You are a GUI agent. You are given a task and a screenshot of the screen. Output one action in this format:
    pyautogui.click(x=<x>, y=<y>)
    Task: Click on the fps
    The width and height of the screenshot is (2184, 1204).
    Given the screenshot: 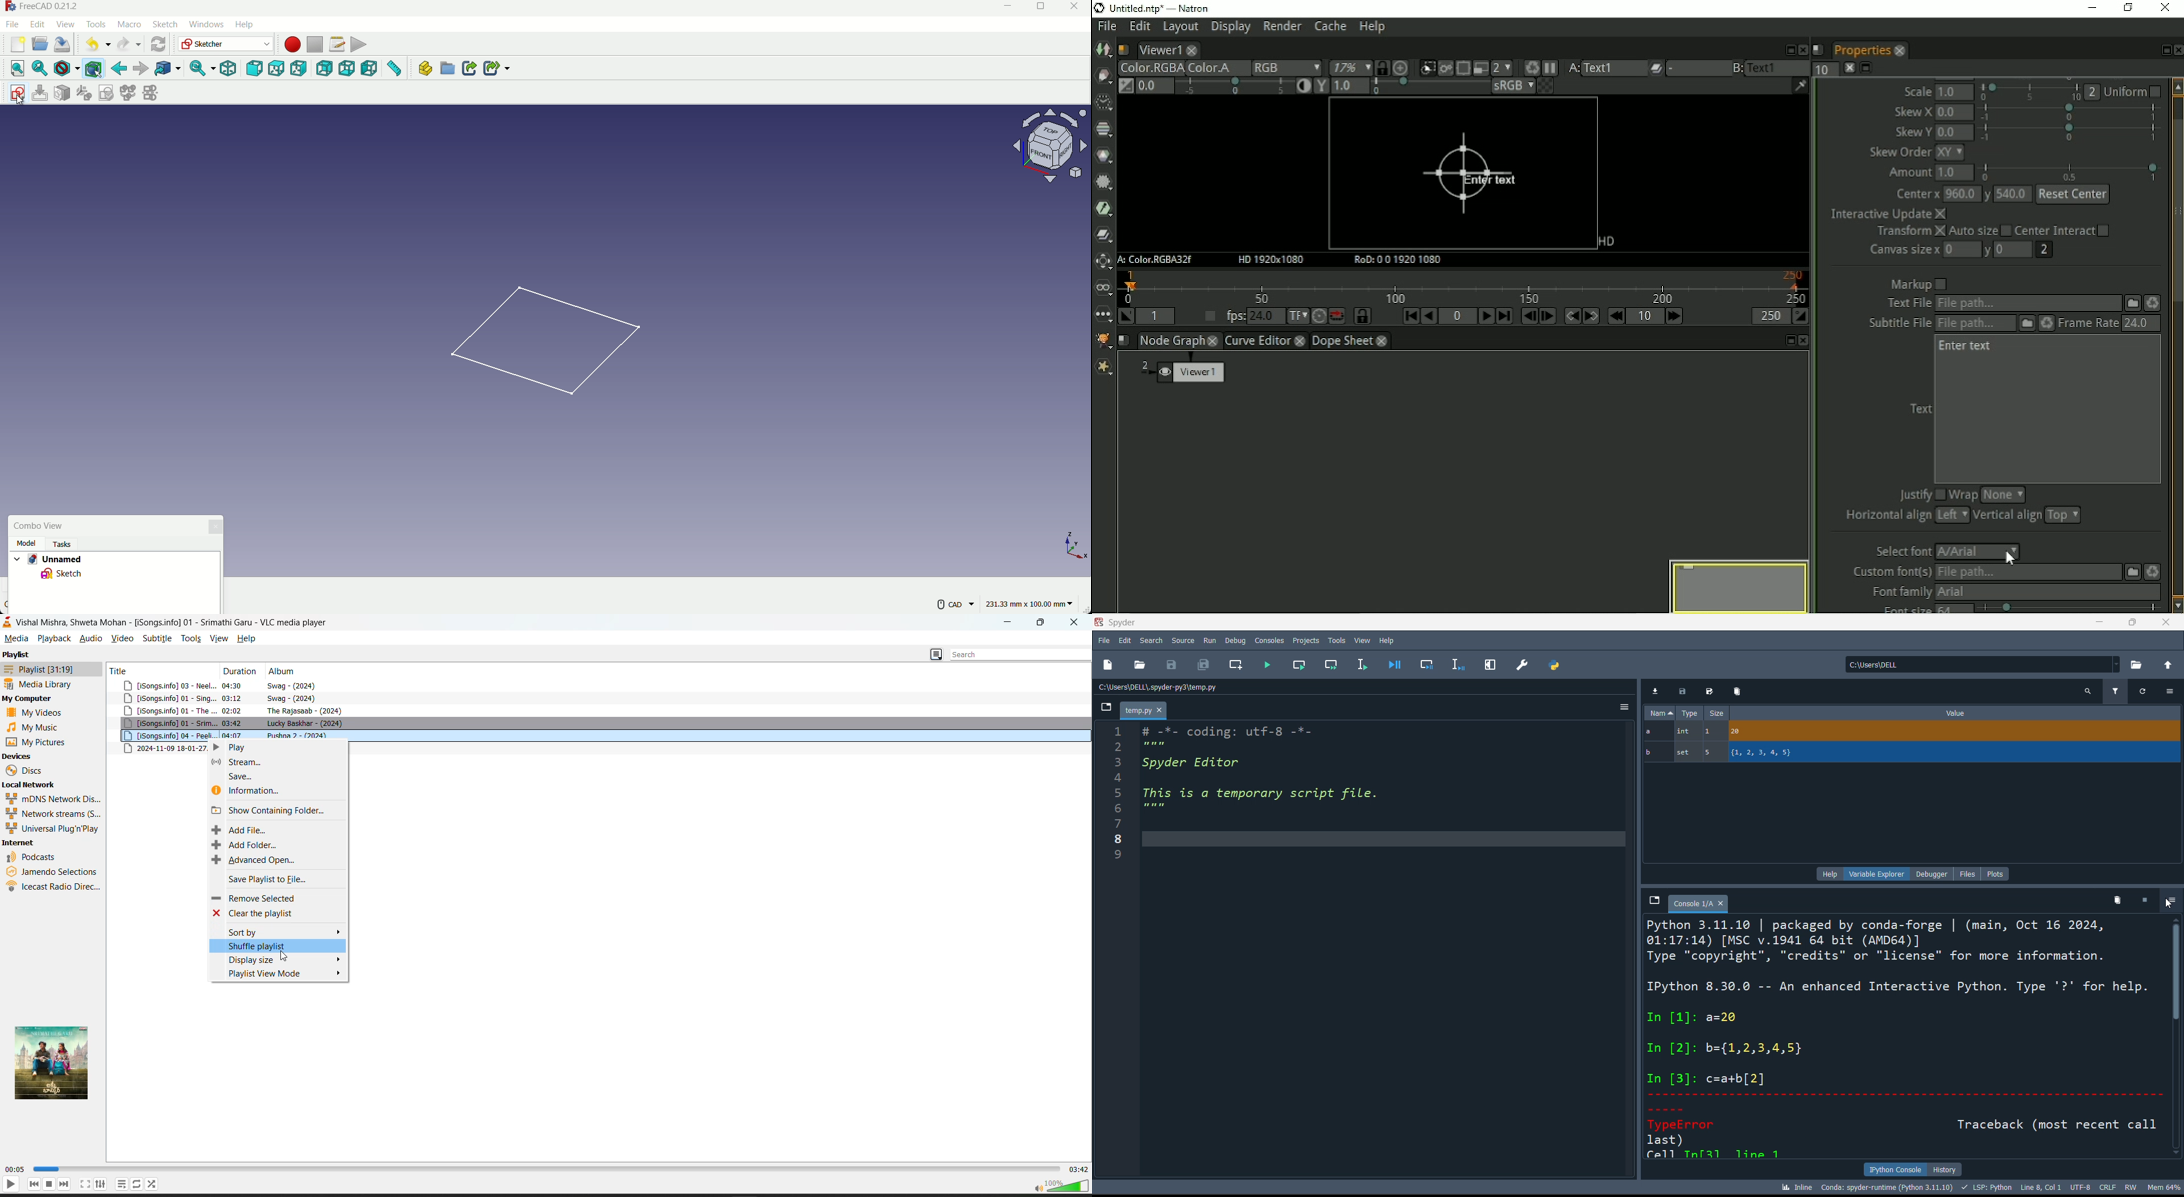 What is the action you would take?
    pyautogui.click(x=1250, y=315)
    